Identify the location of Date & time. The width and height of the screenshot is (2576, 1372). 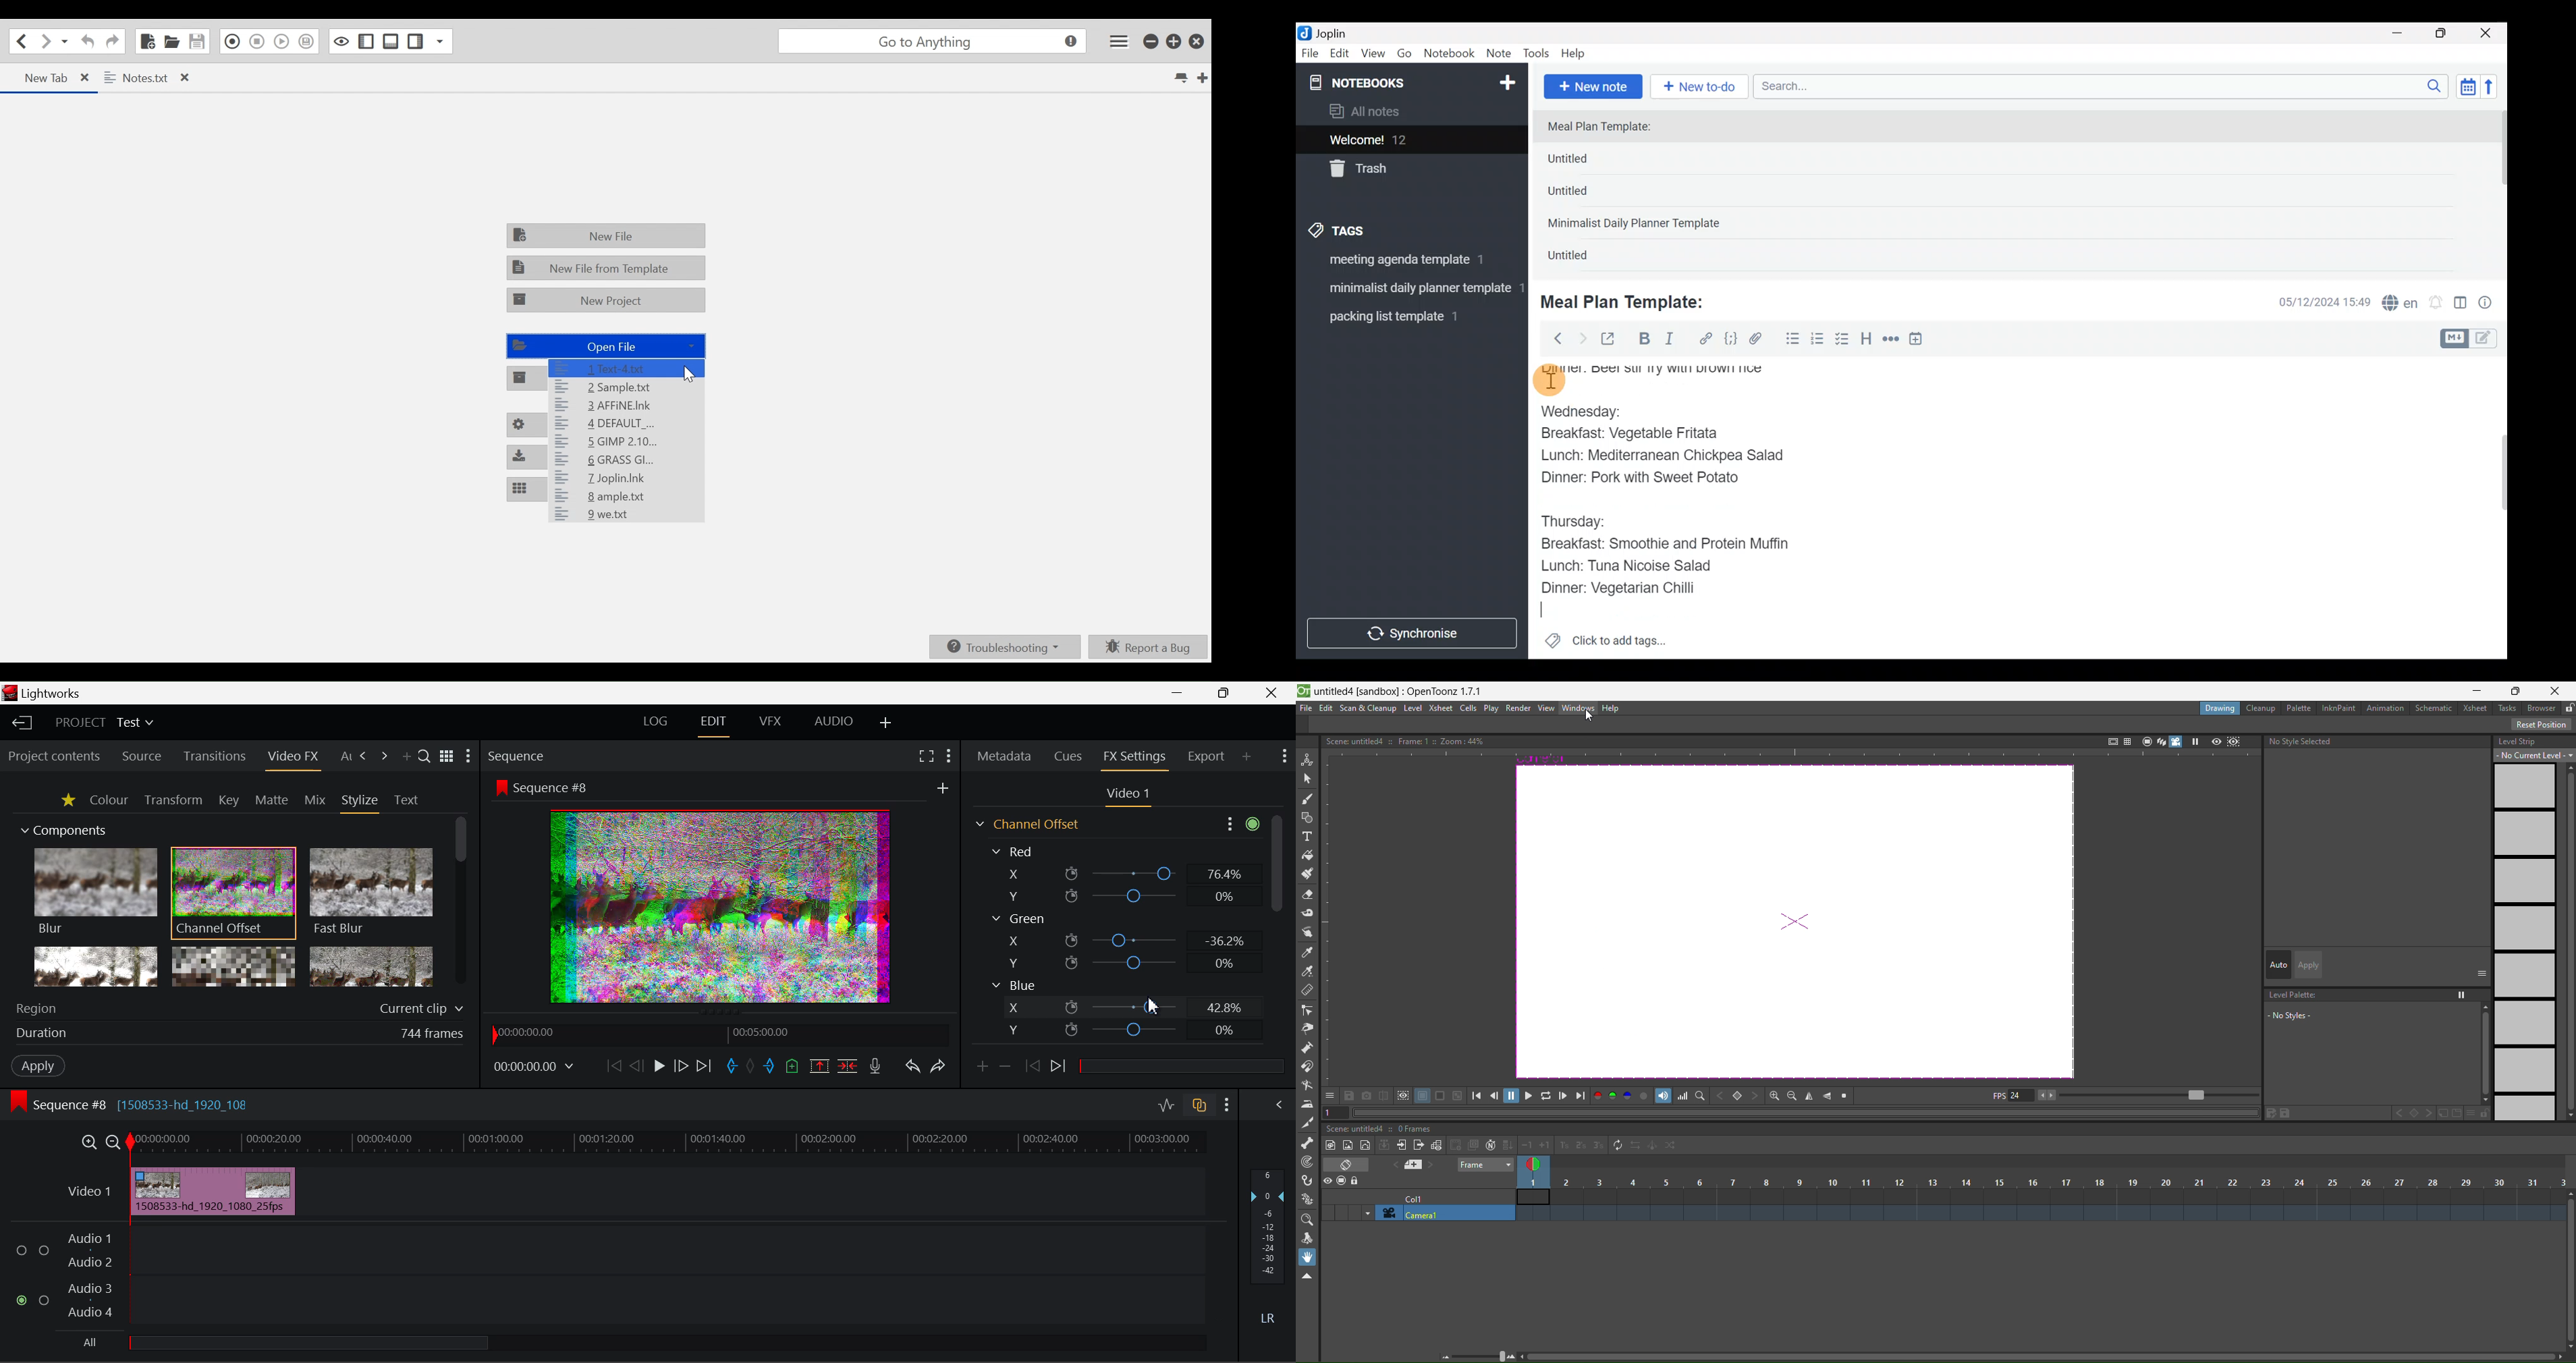
(2315, 302).